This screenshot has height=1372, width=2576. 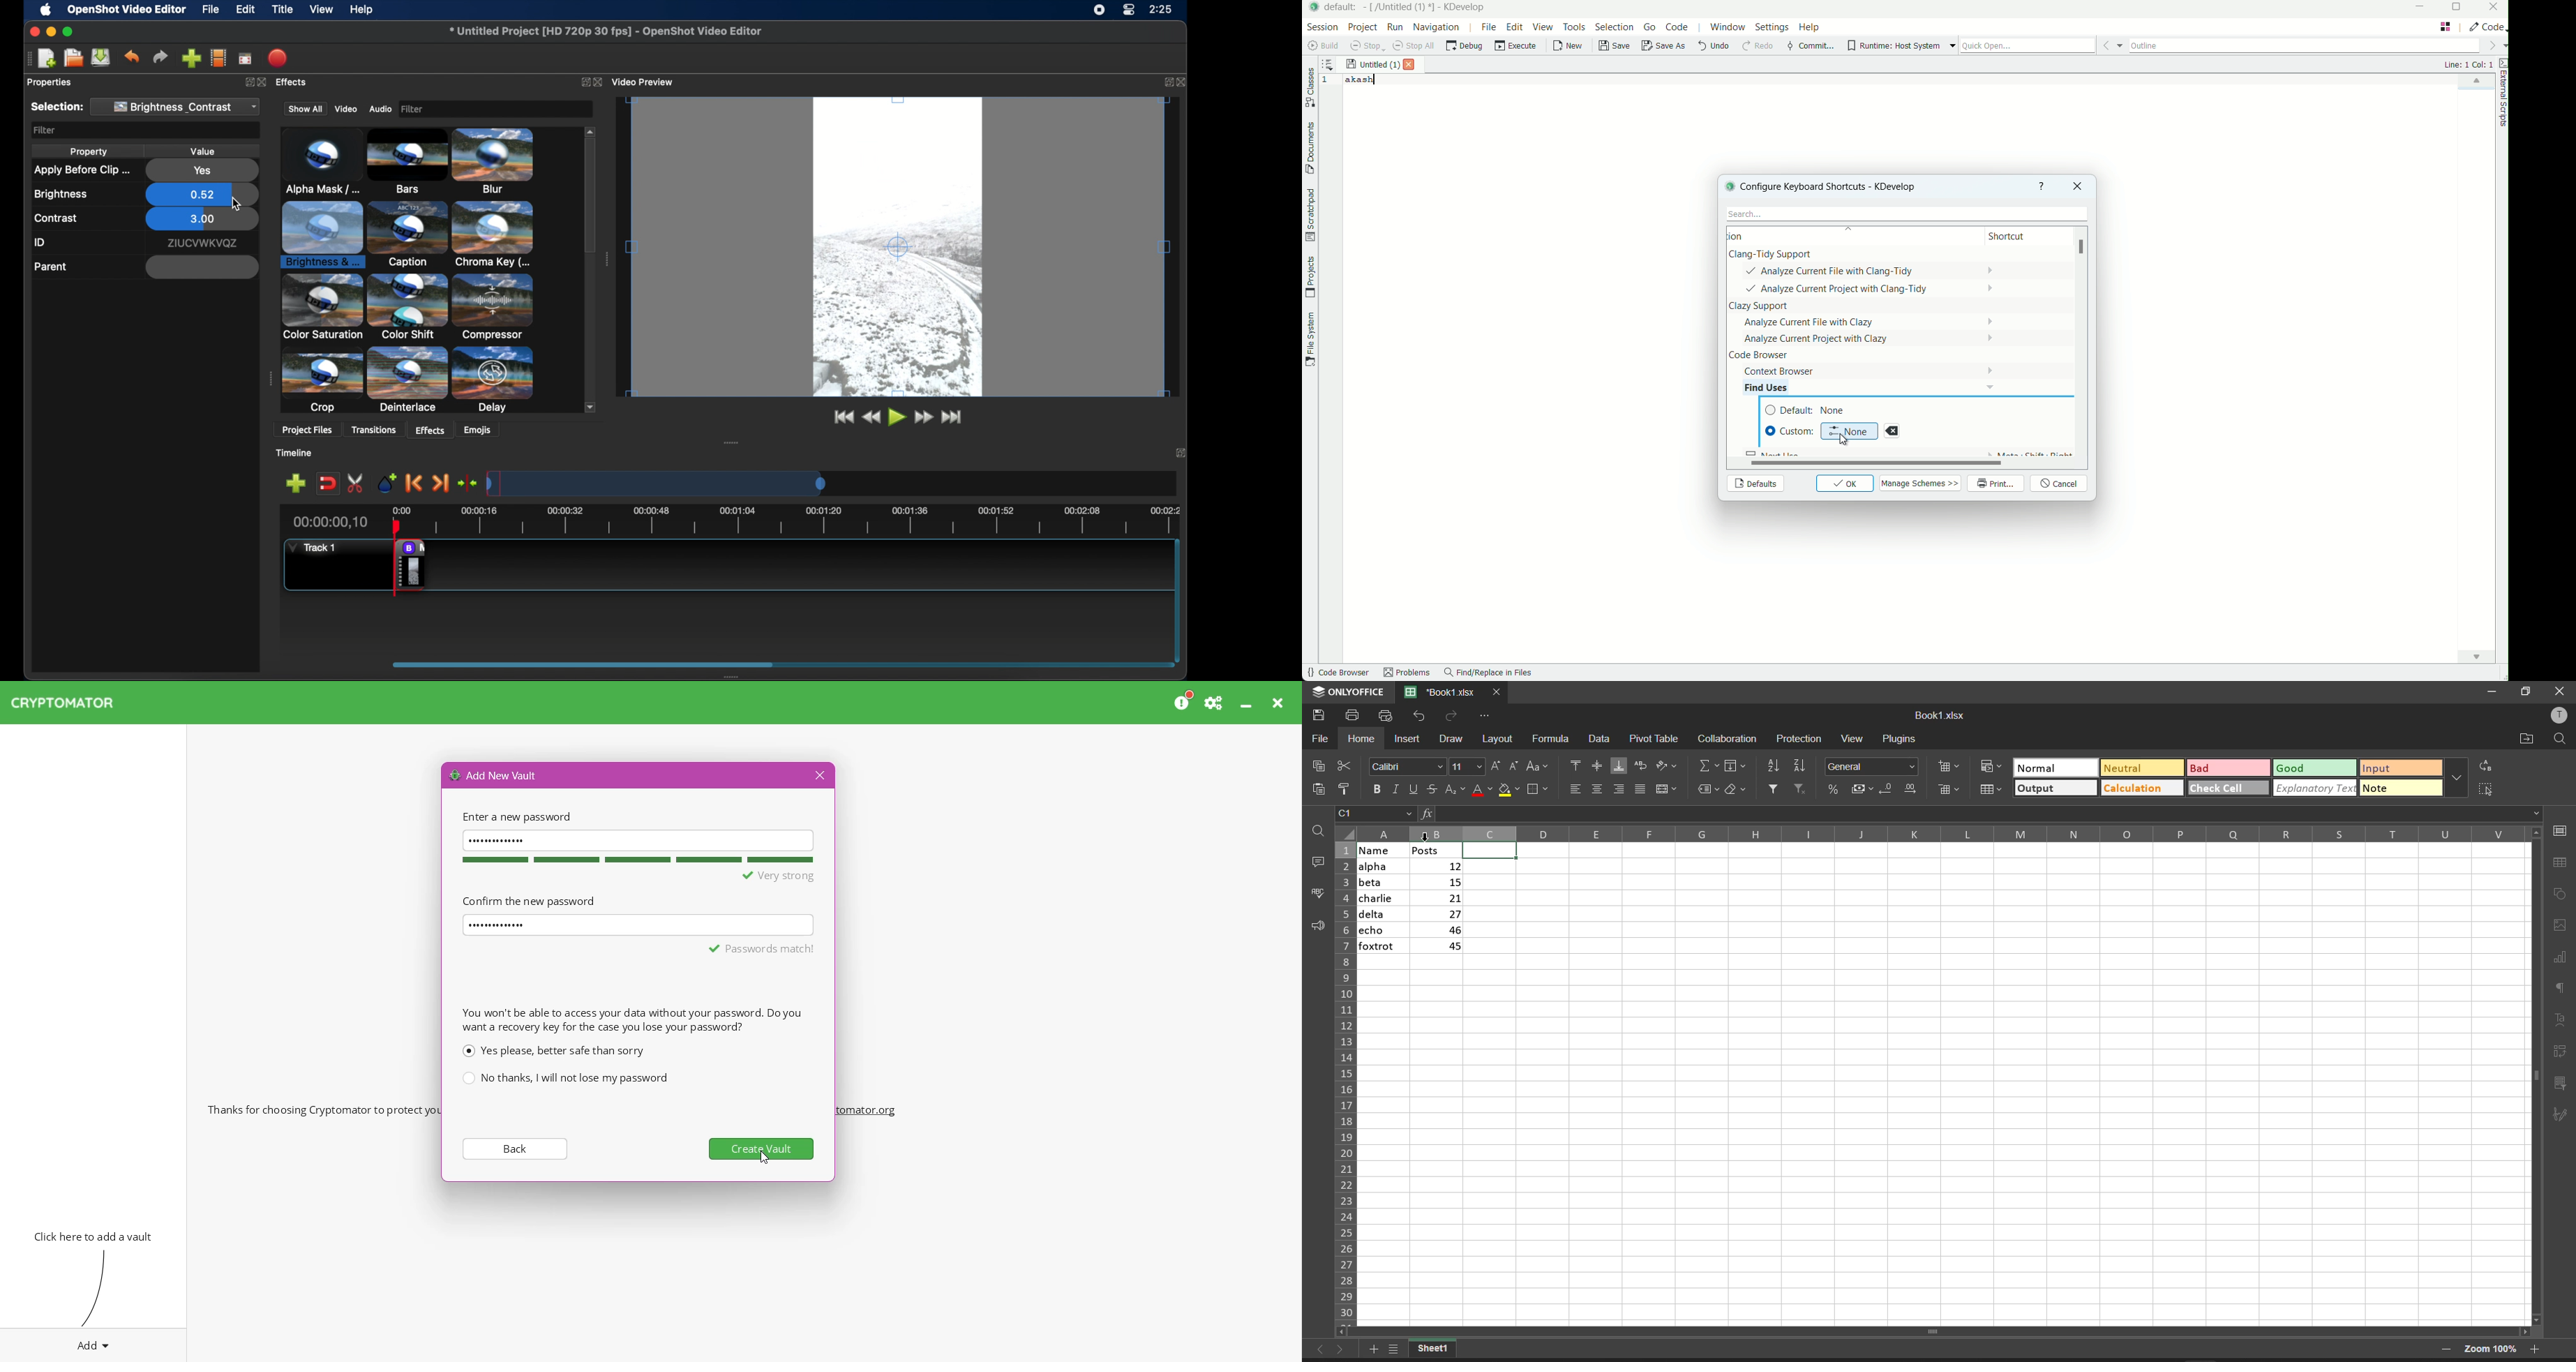 I want to click on Cursor, so click(x=765, y=1158).